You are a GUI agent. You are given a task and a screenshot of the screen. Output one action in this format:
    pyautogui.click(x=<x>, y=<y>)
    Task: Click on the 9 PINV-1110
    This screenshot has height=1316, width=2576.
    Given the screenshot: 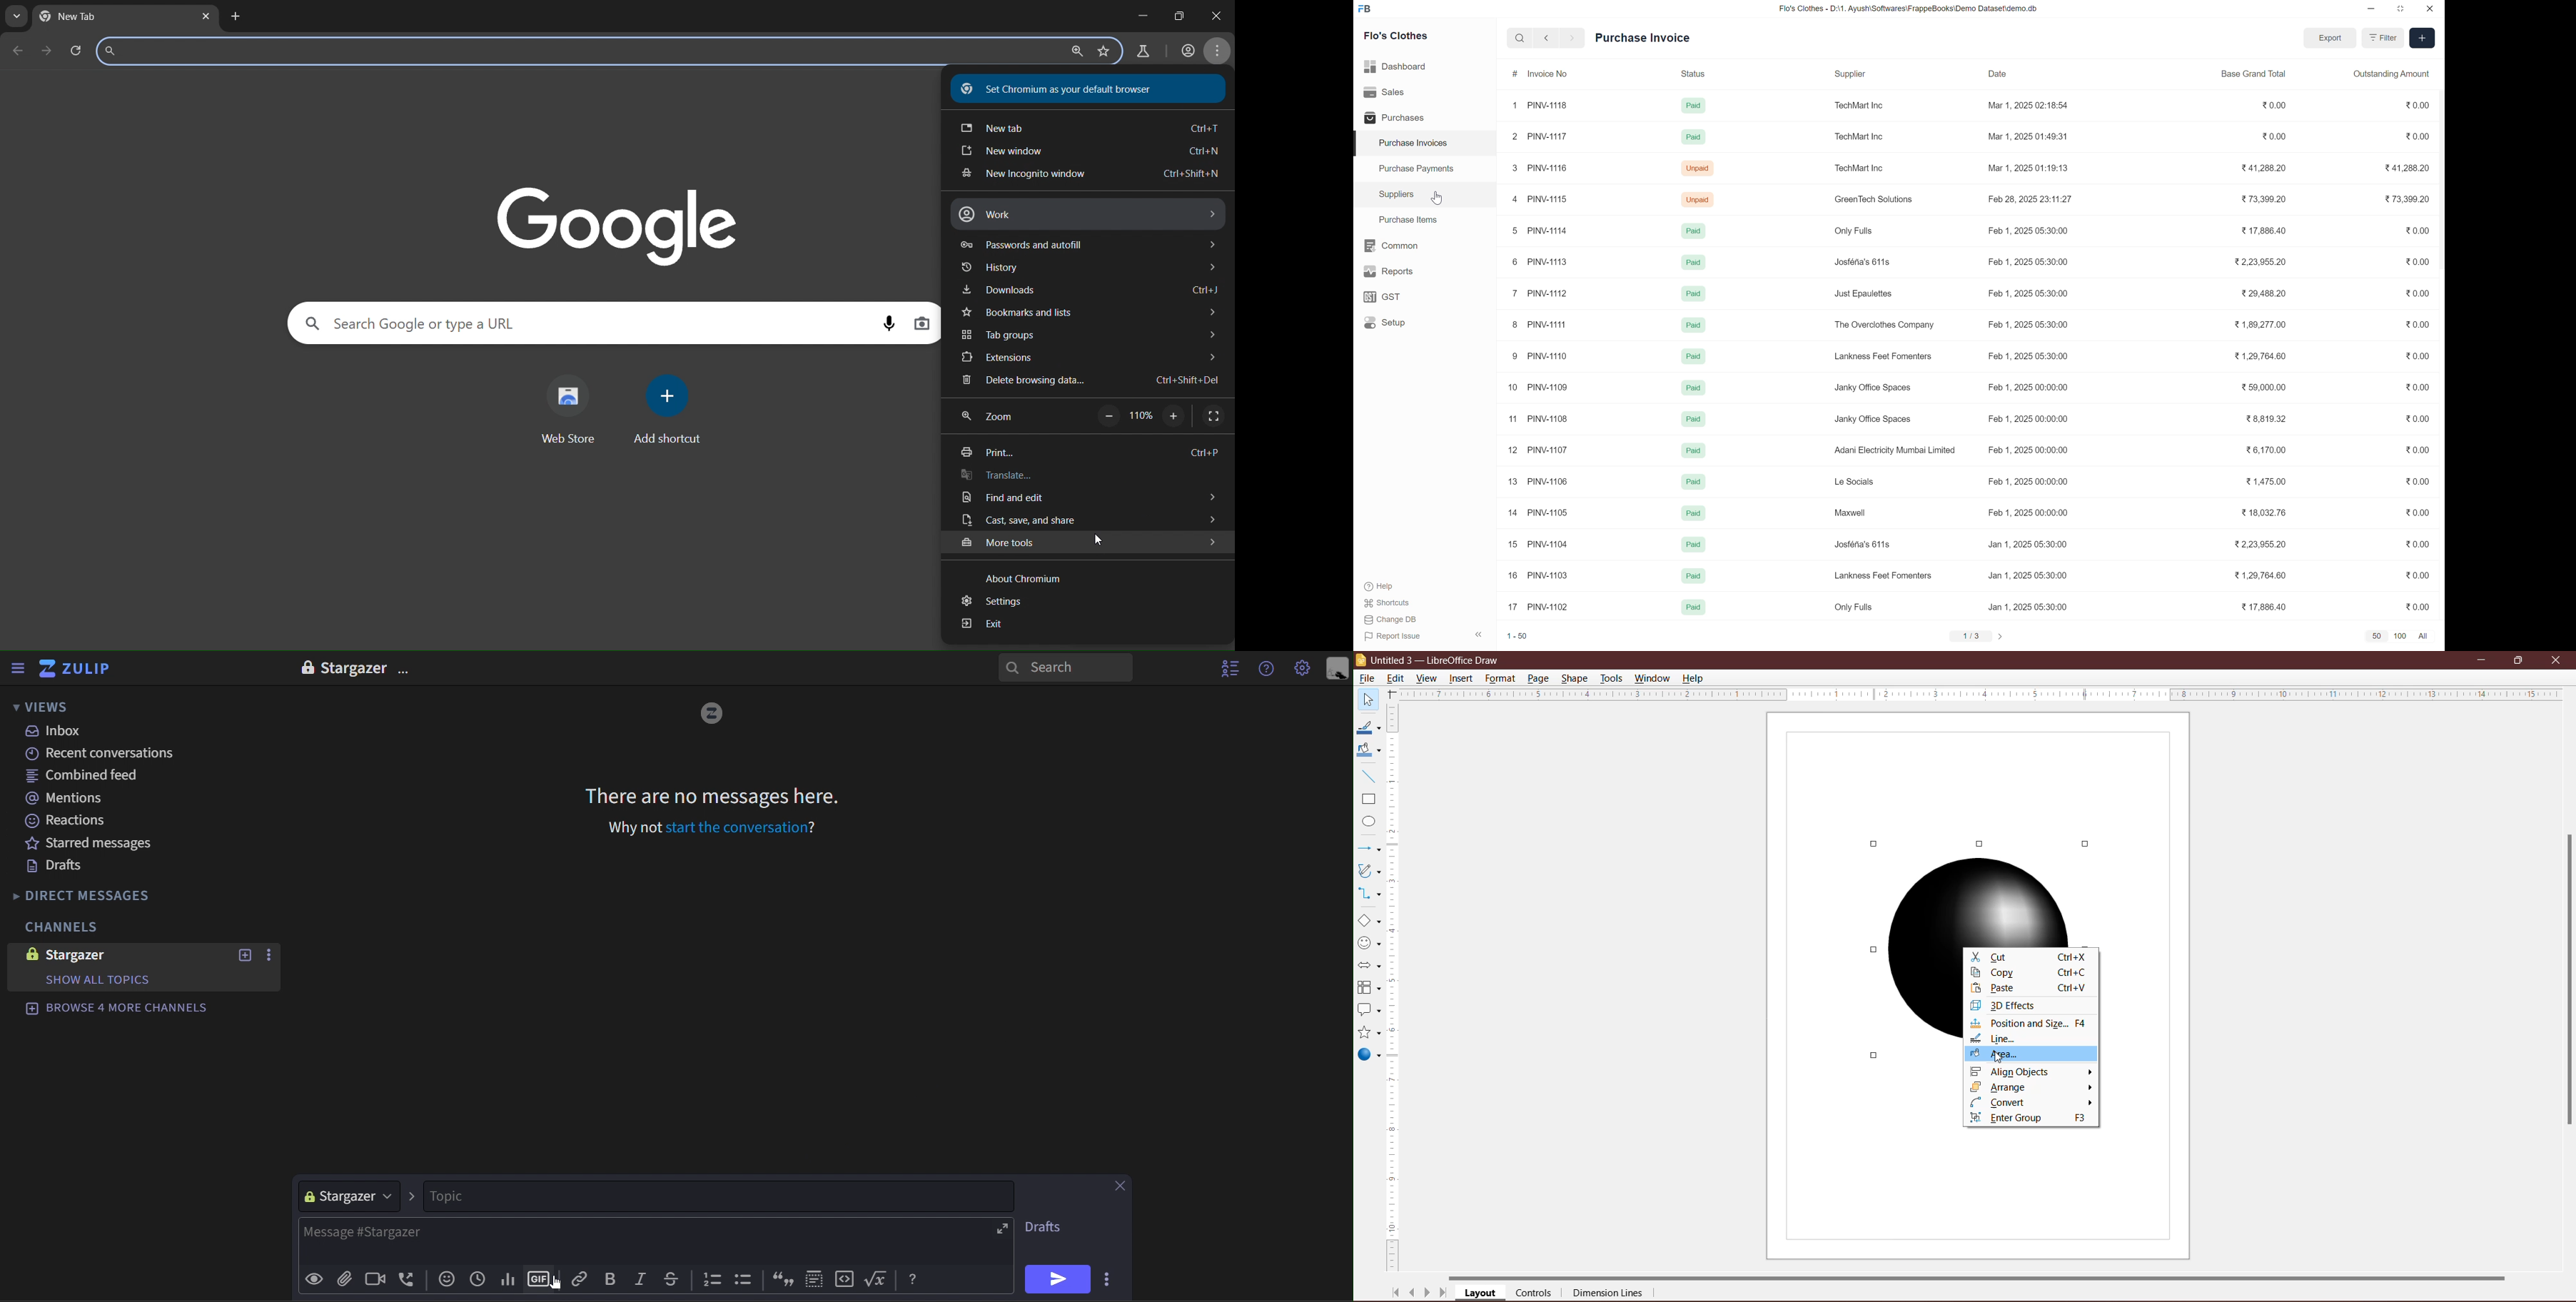 What is the action you would take?
    pyautogui.click(x=1547, y=355)
    